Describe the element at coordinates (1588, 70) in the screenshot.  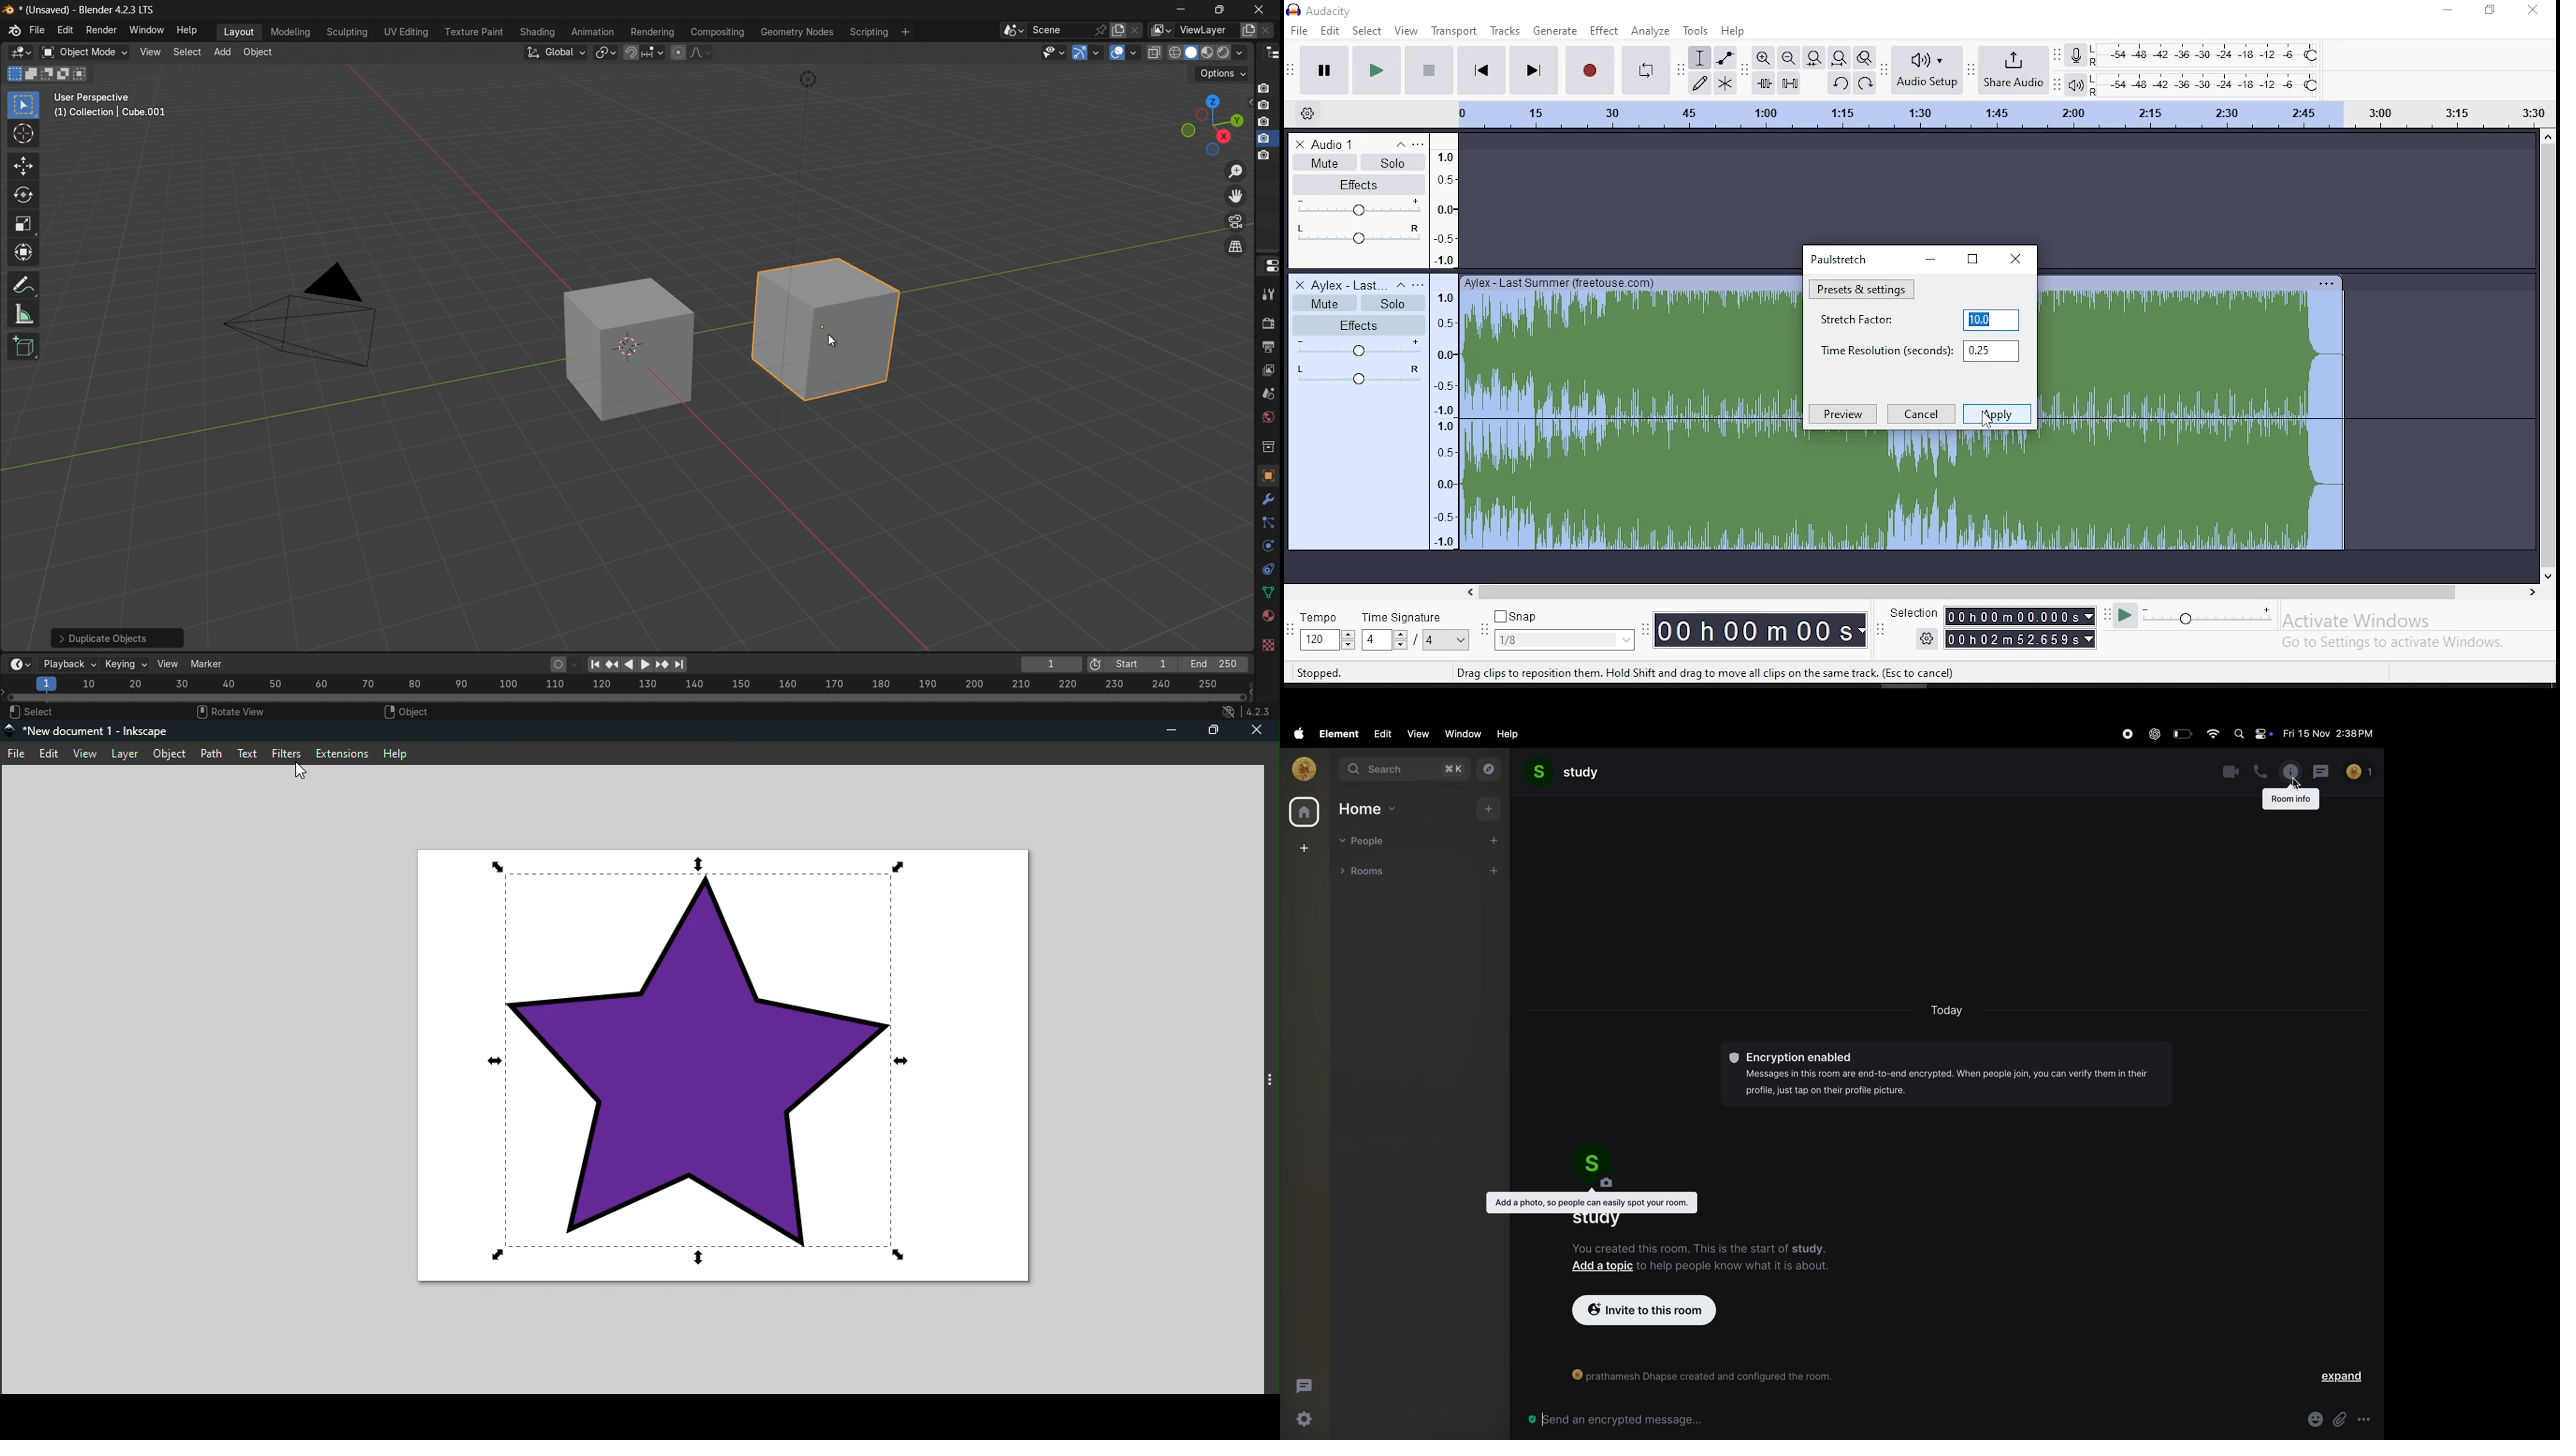
I see `stop recording` at that location.